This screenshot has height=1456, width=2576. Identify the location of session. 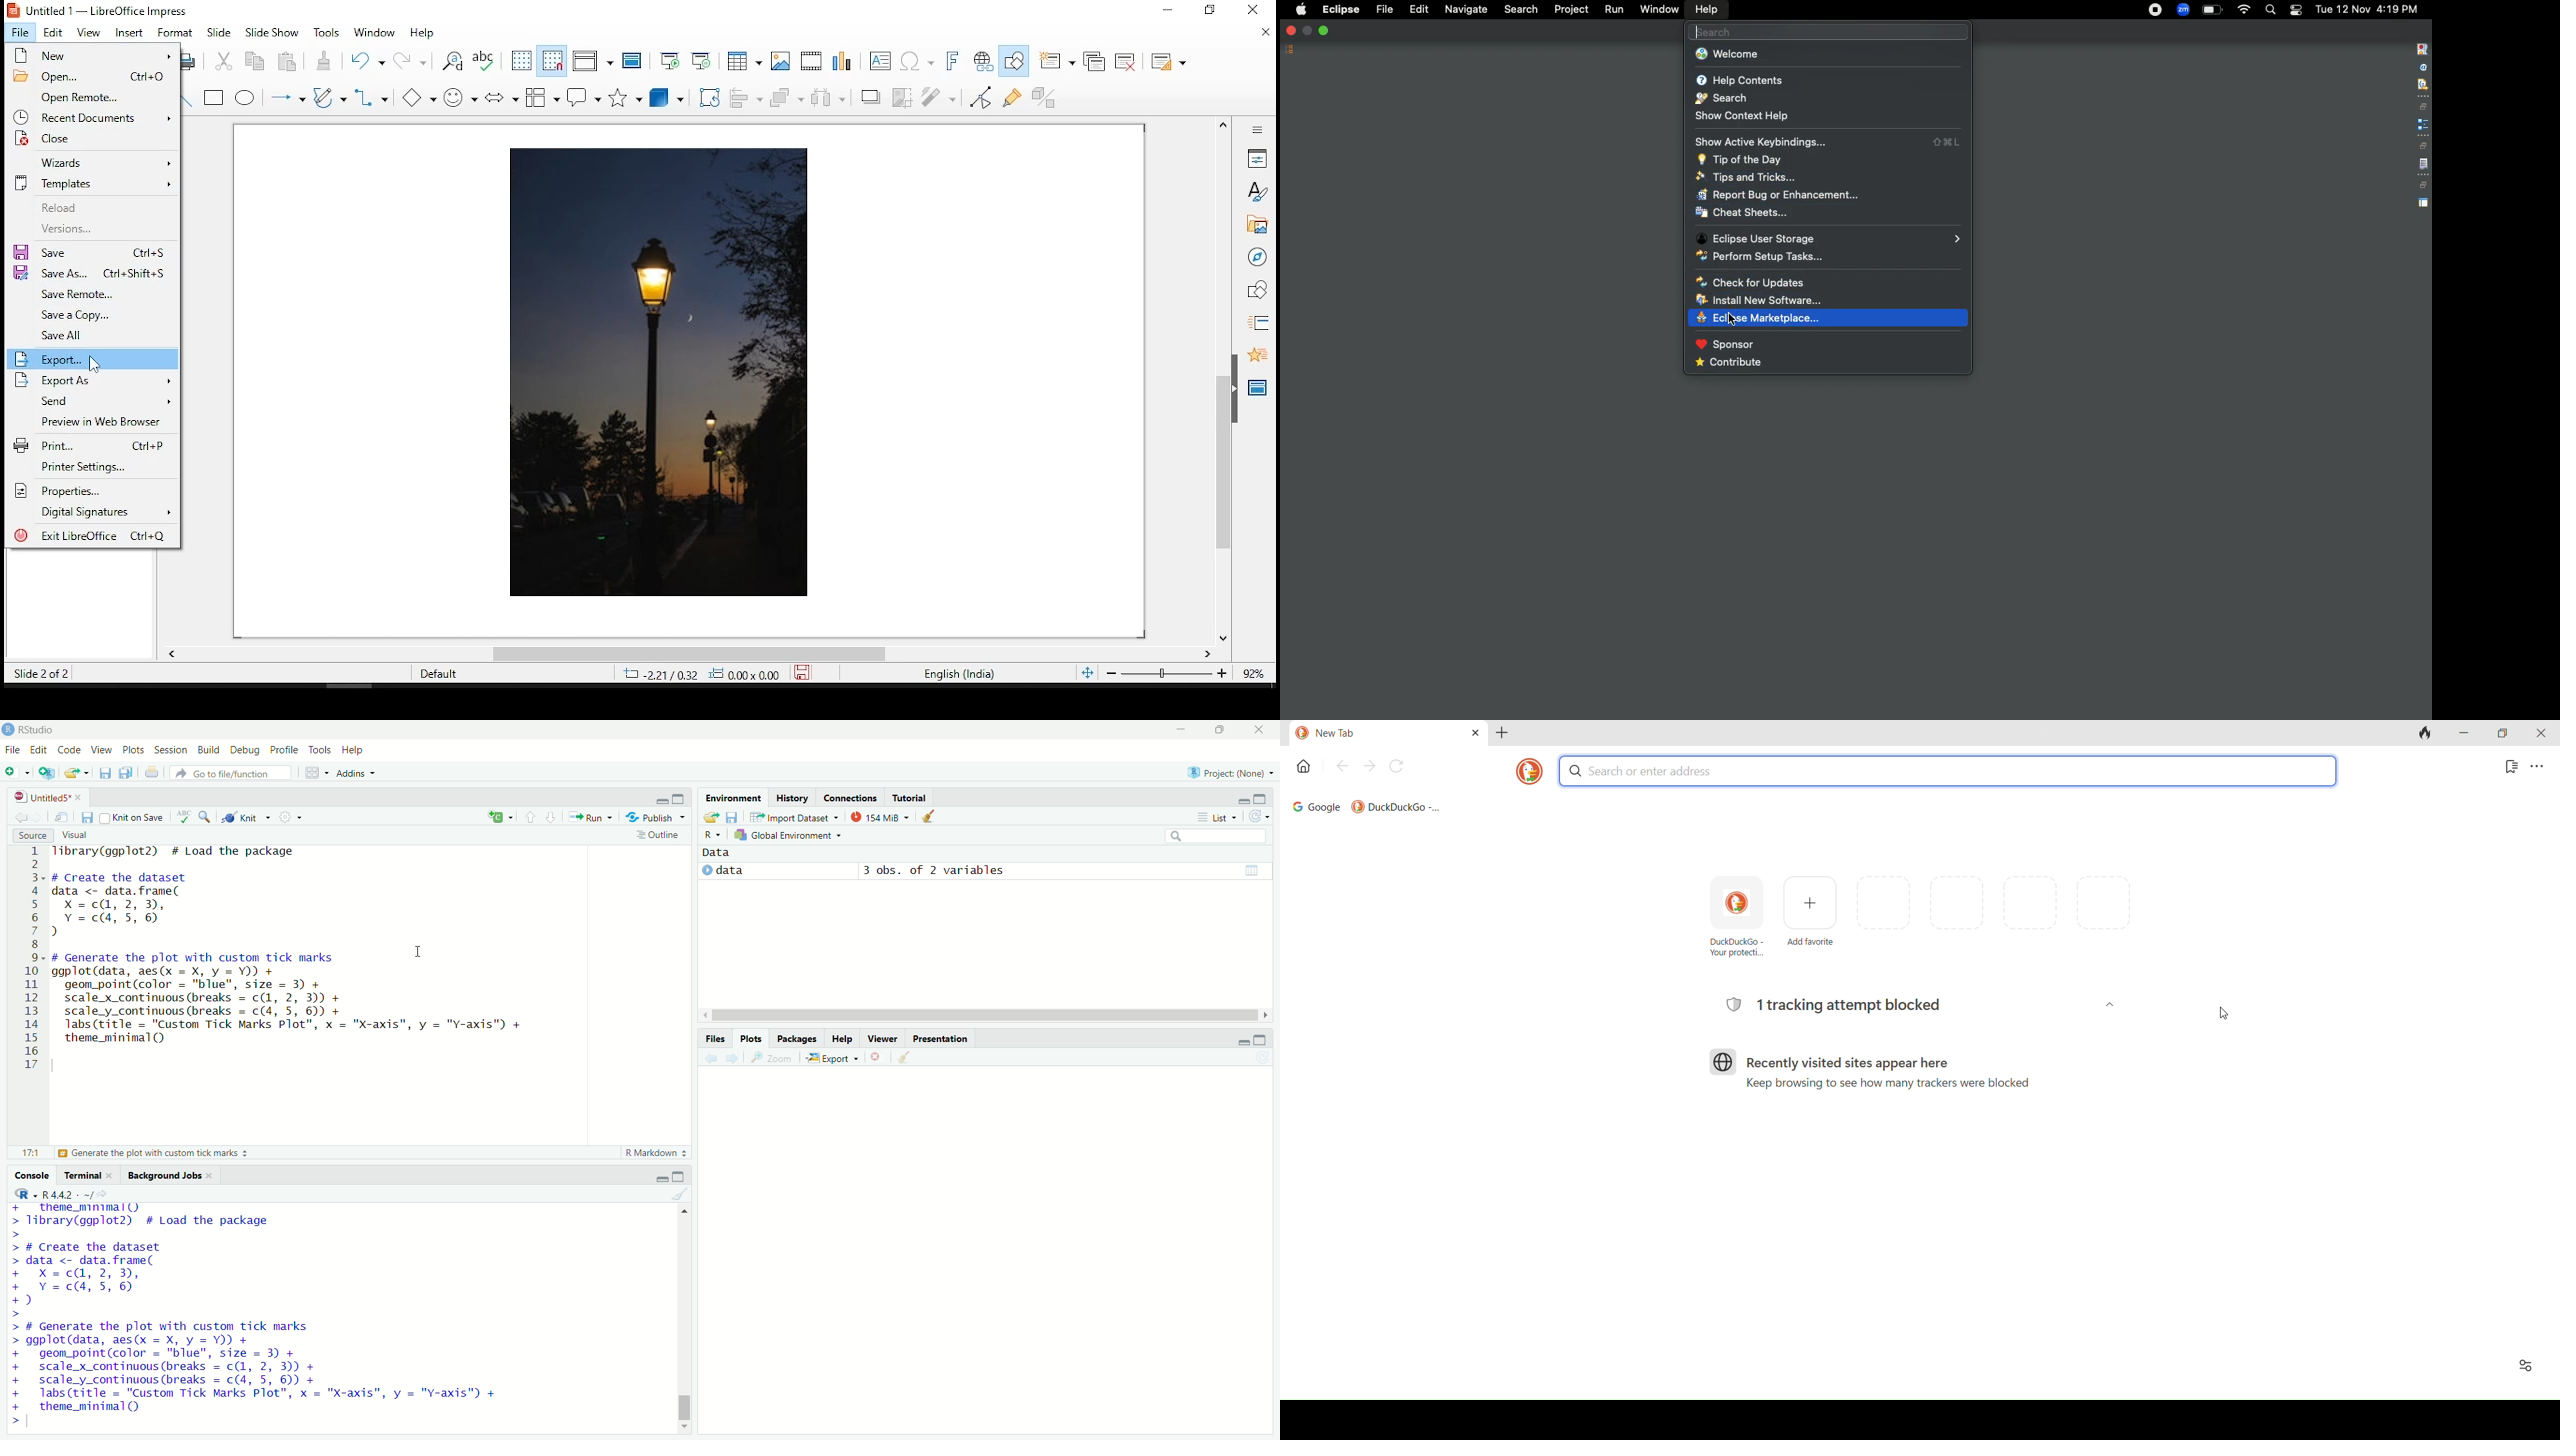
(171, 750).